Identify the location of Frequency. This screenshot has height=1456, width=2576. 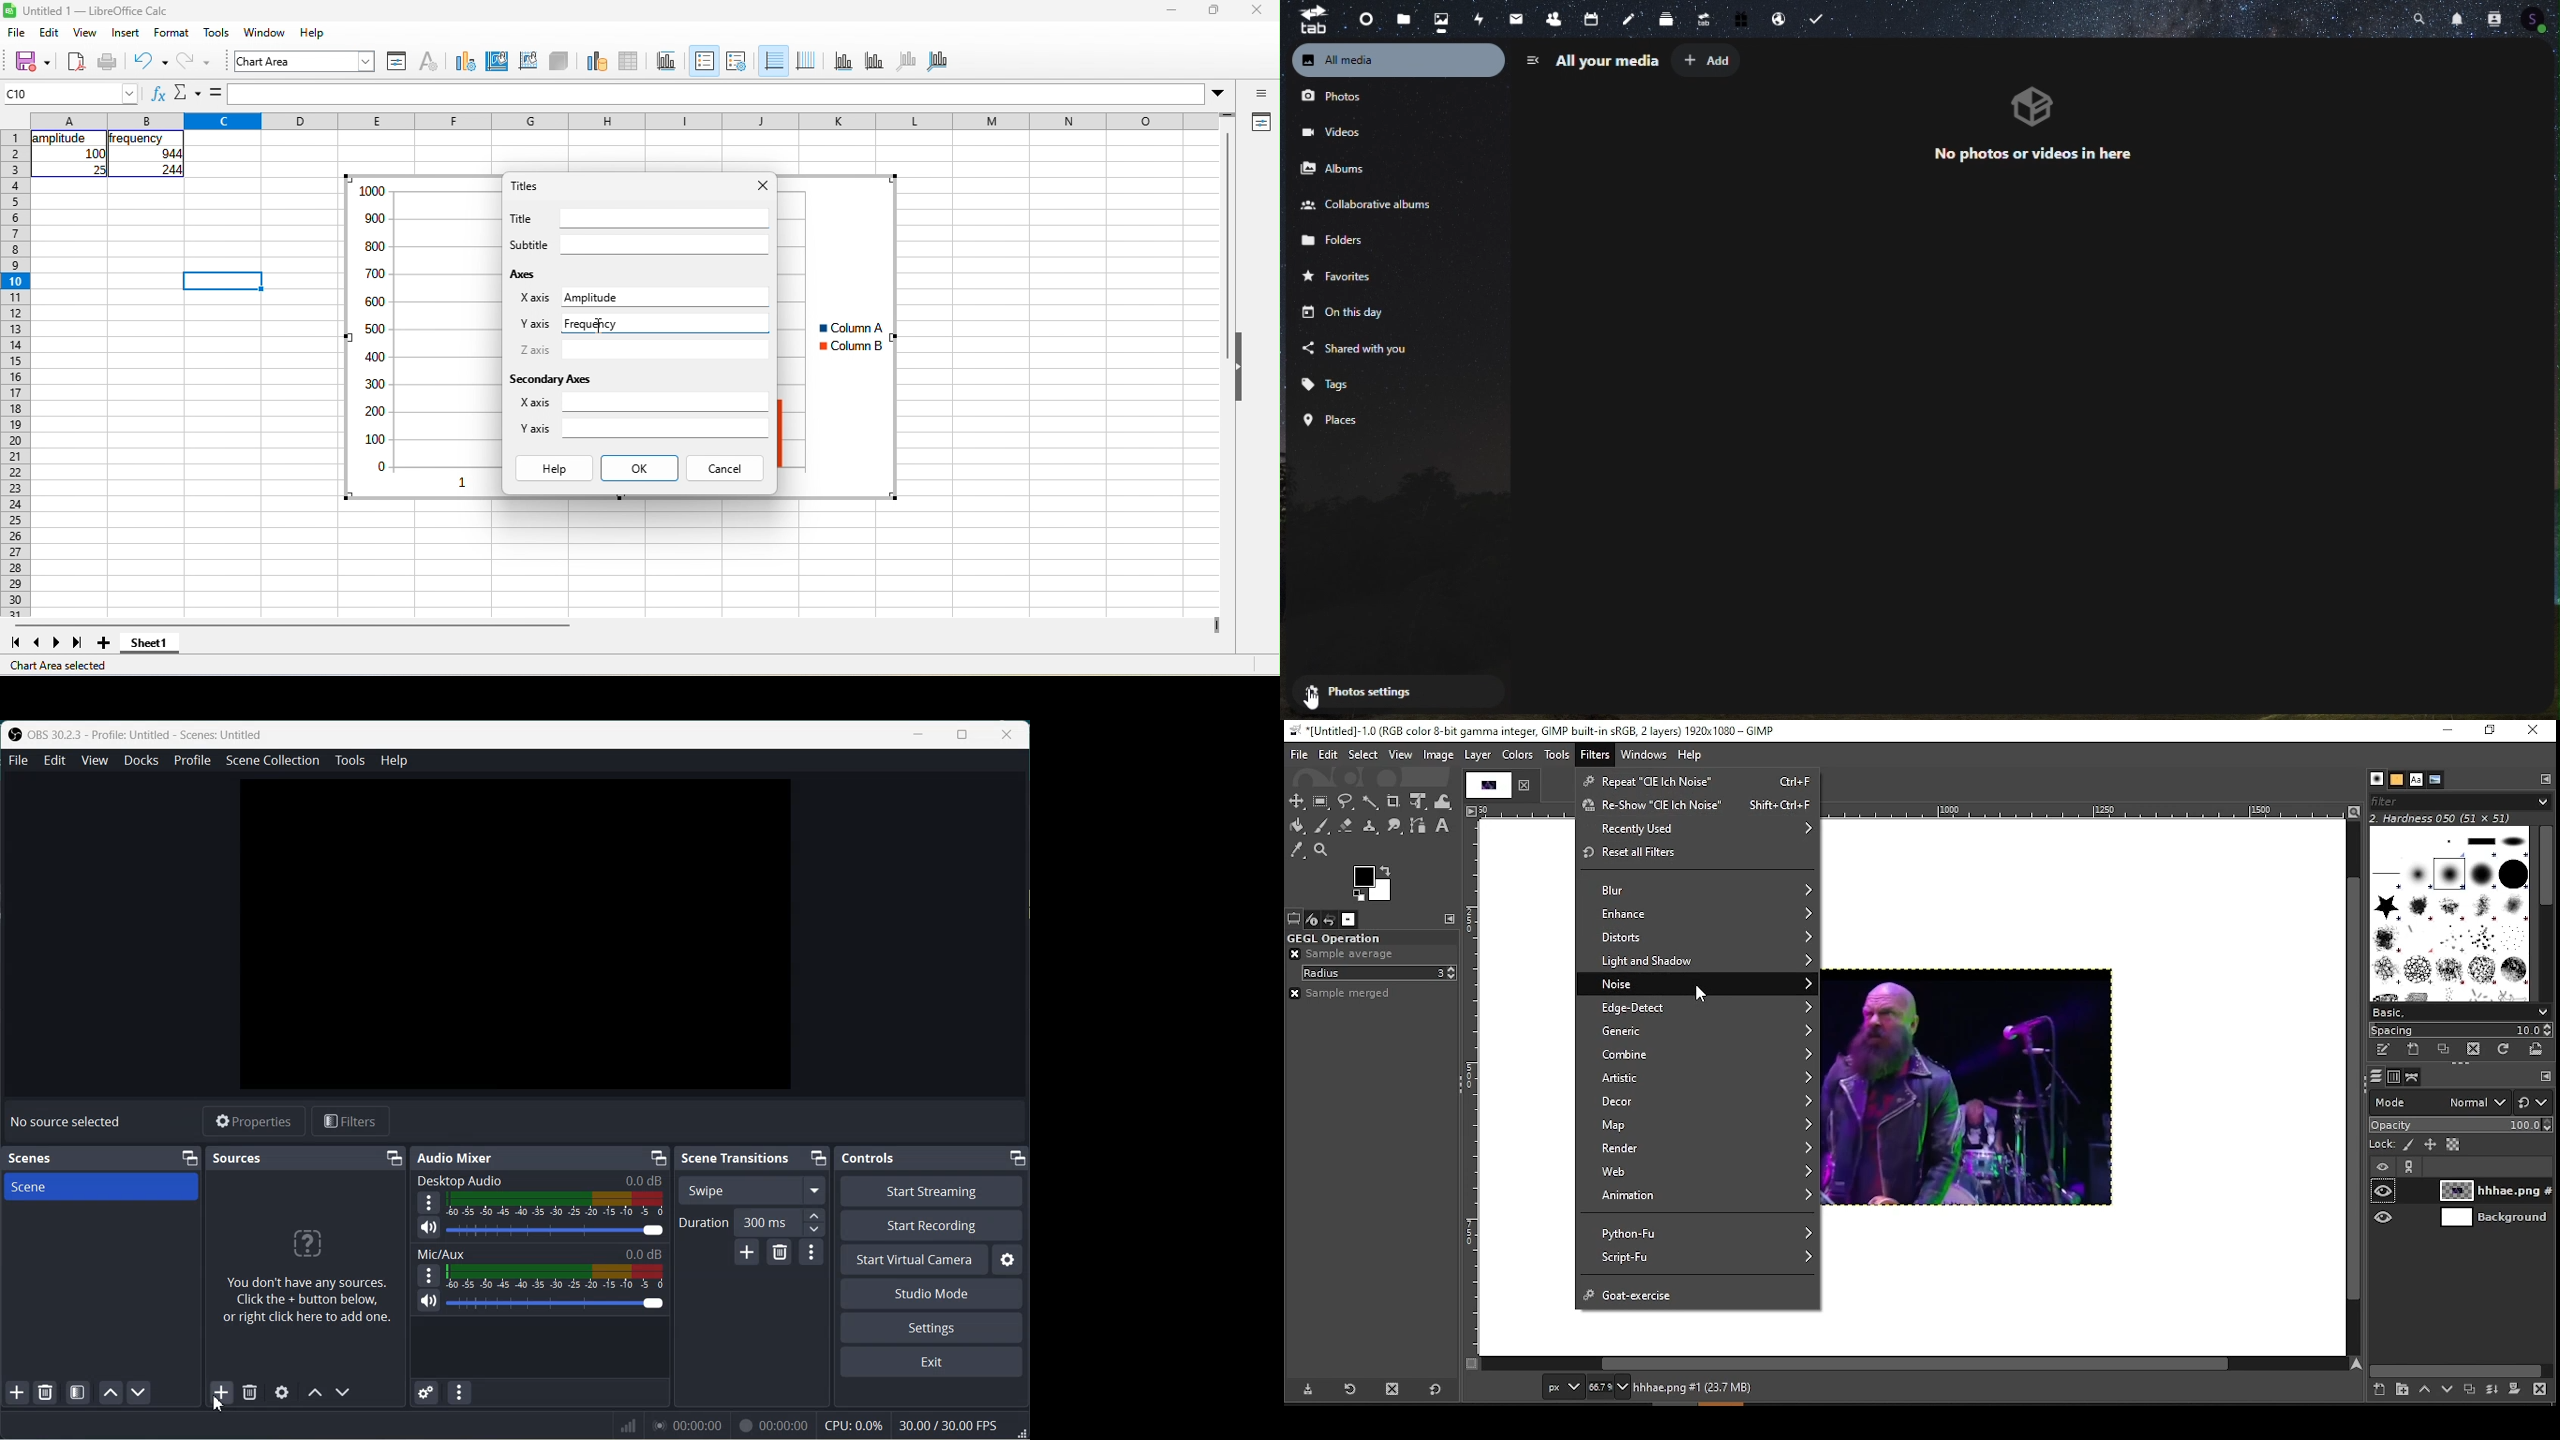
(591, 325).